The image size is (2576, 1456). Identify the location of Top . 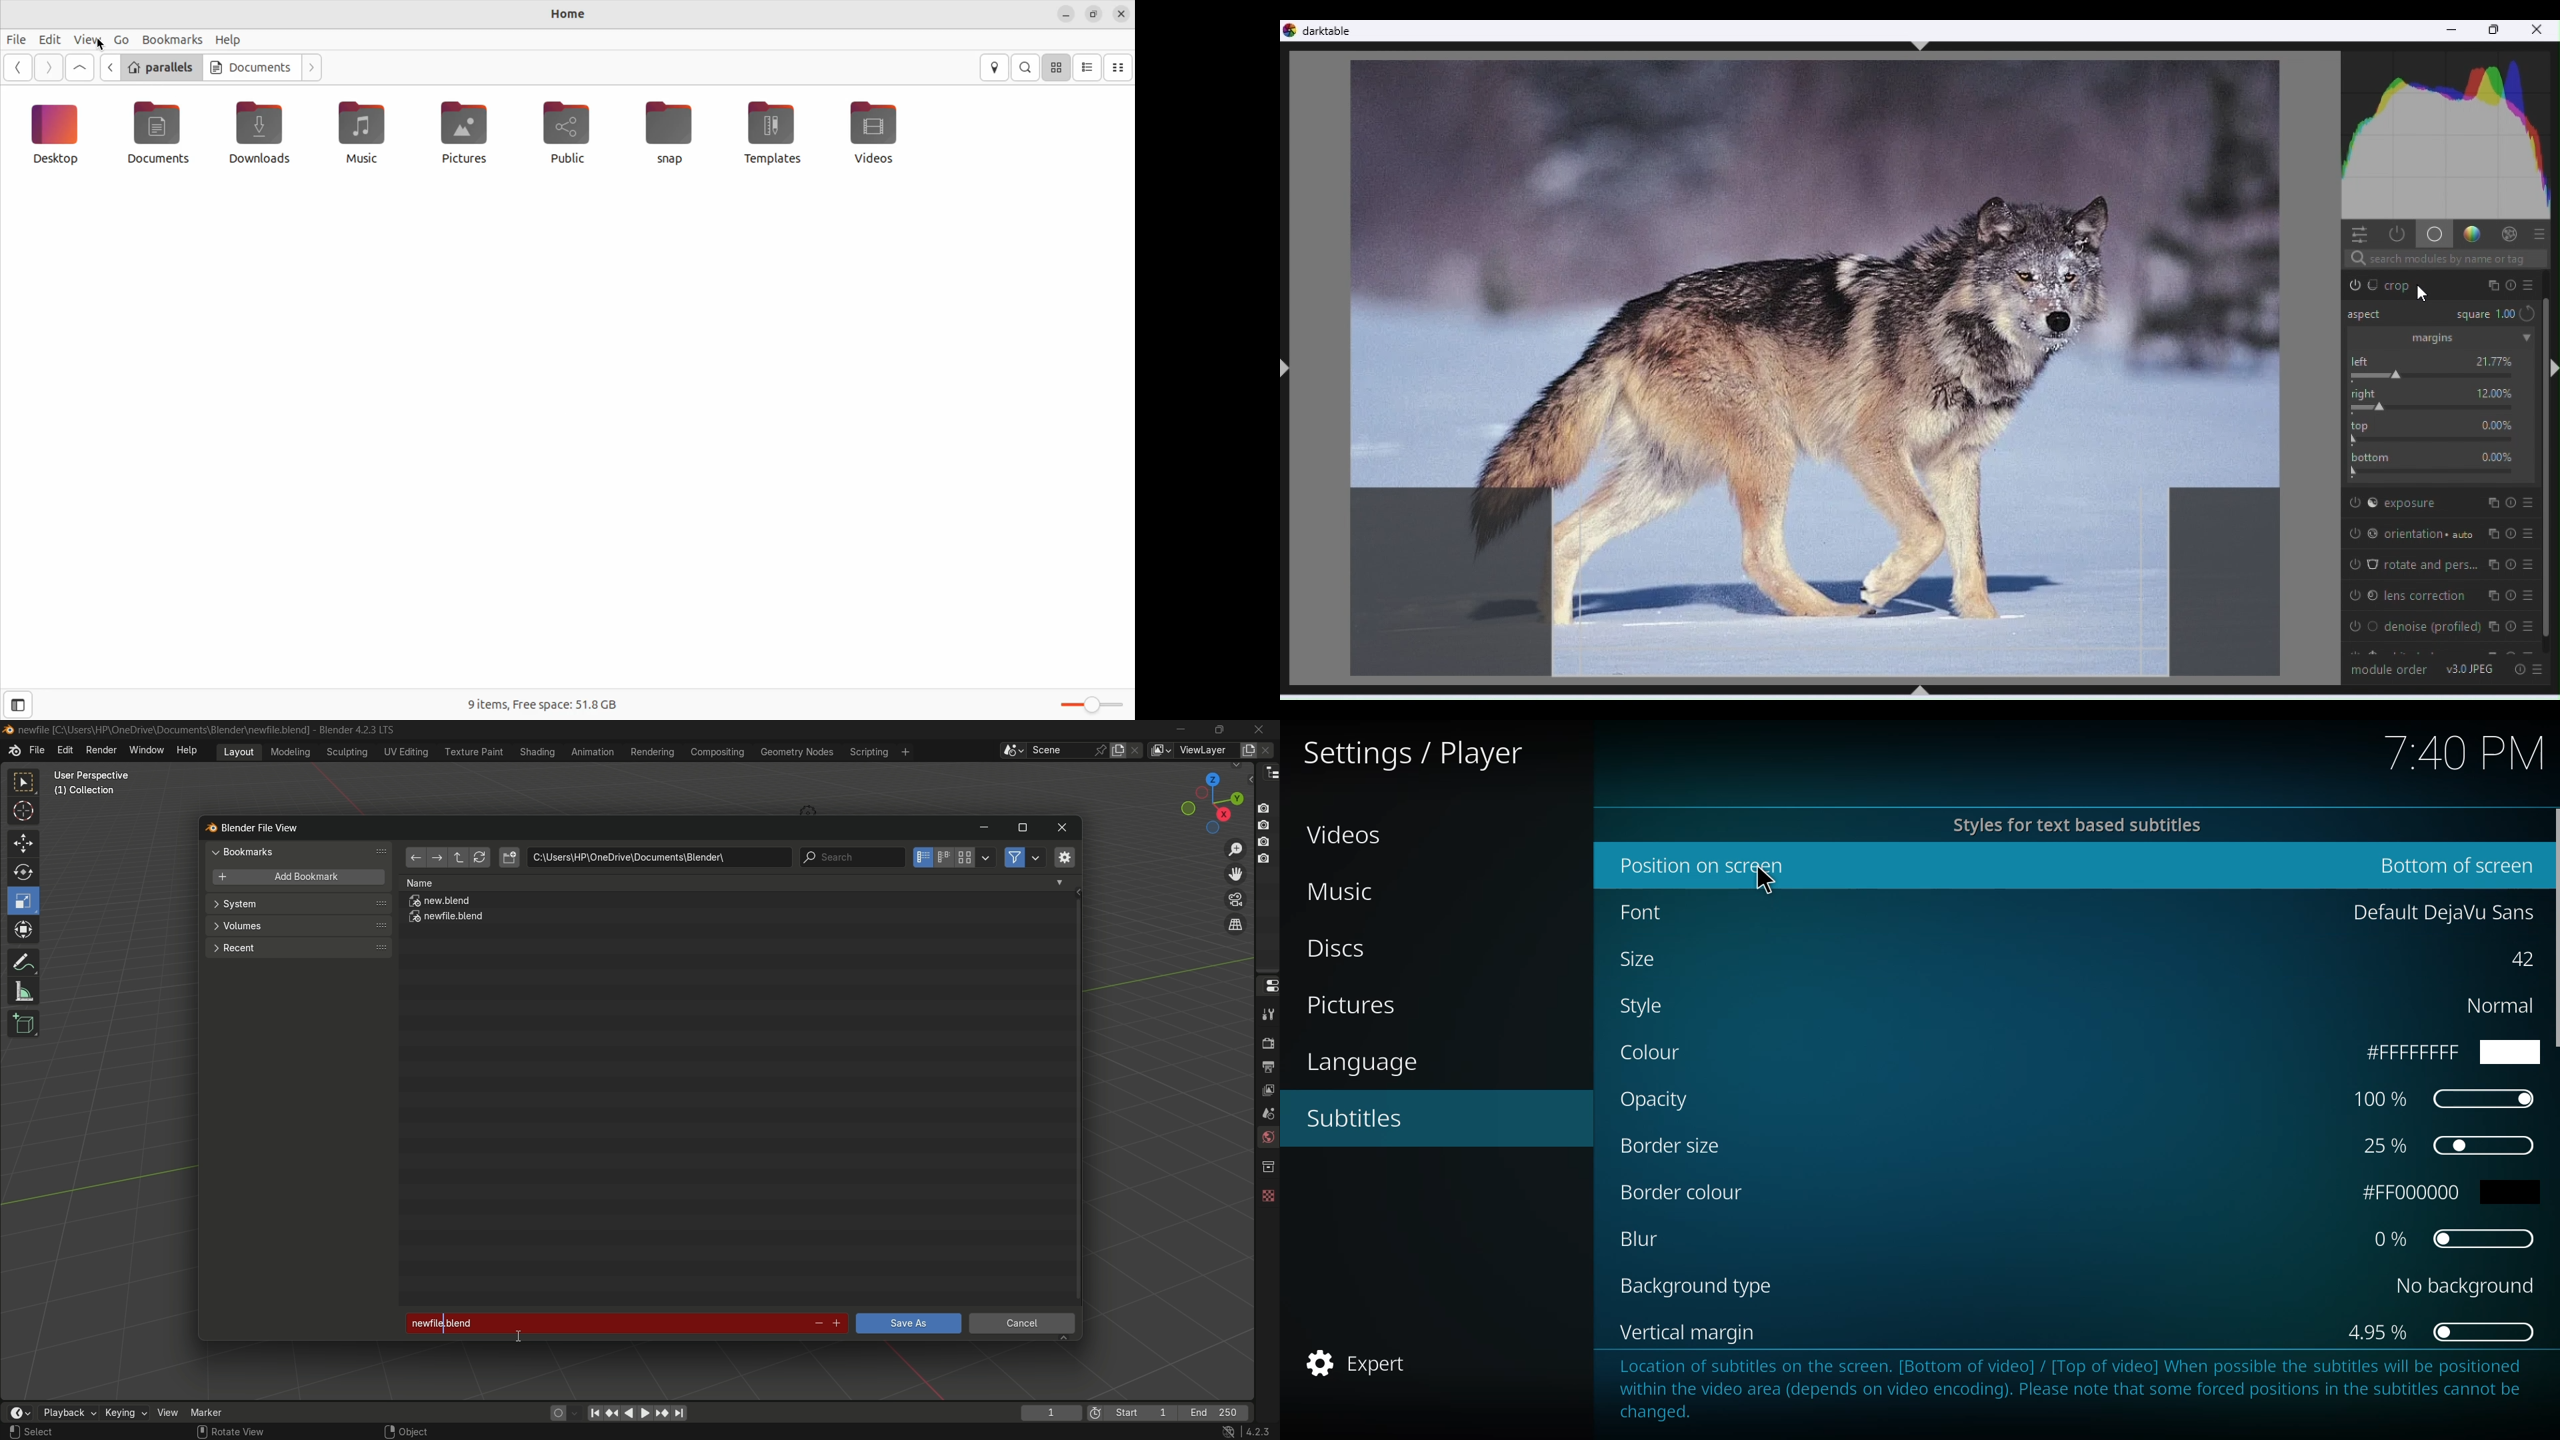
(2441, 438).